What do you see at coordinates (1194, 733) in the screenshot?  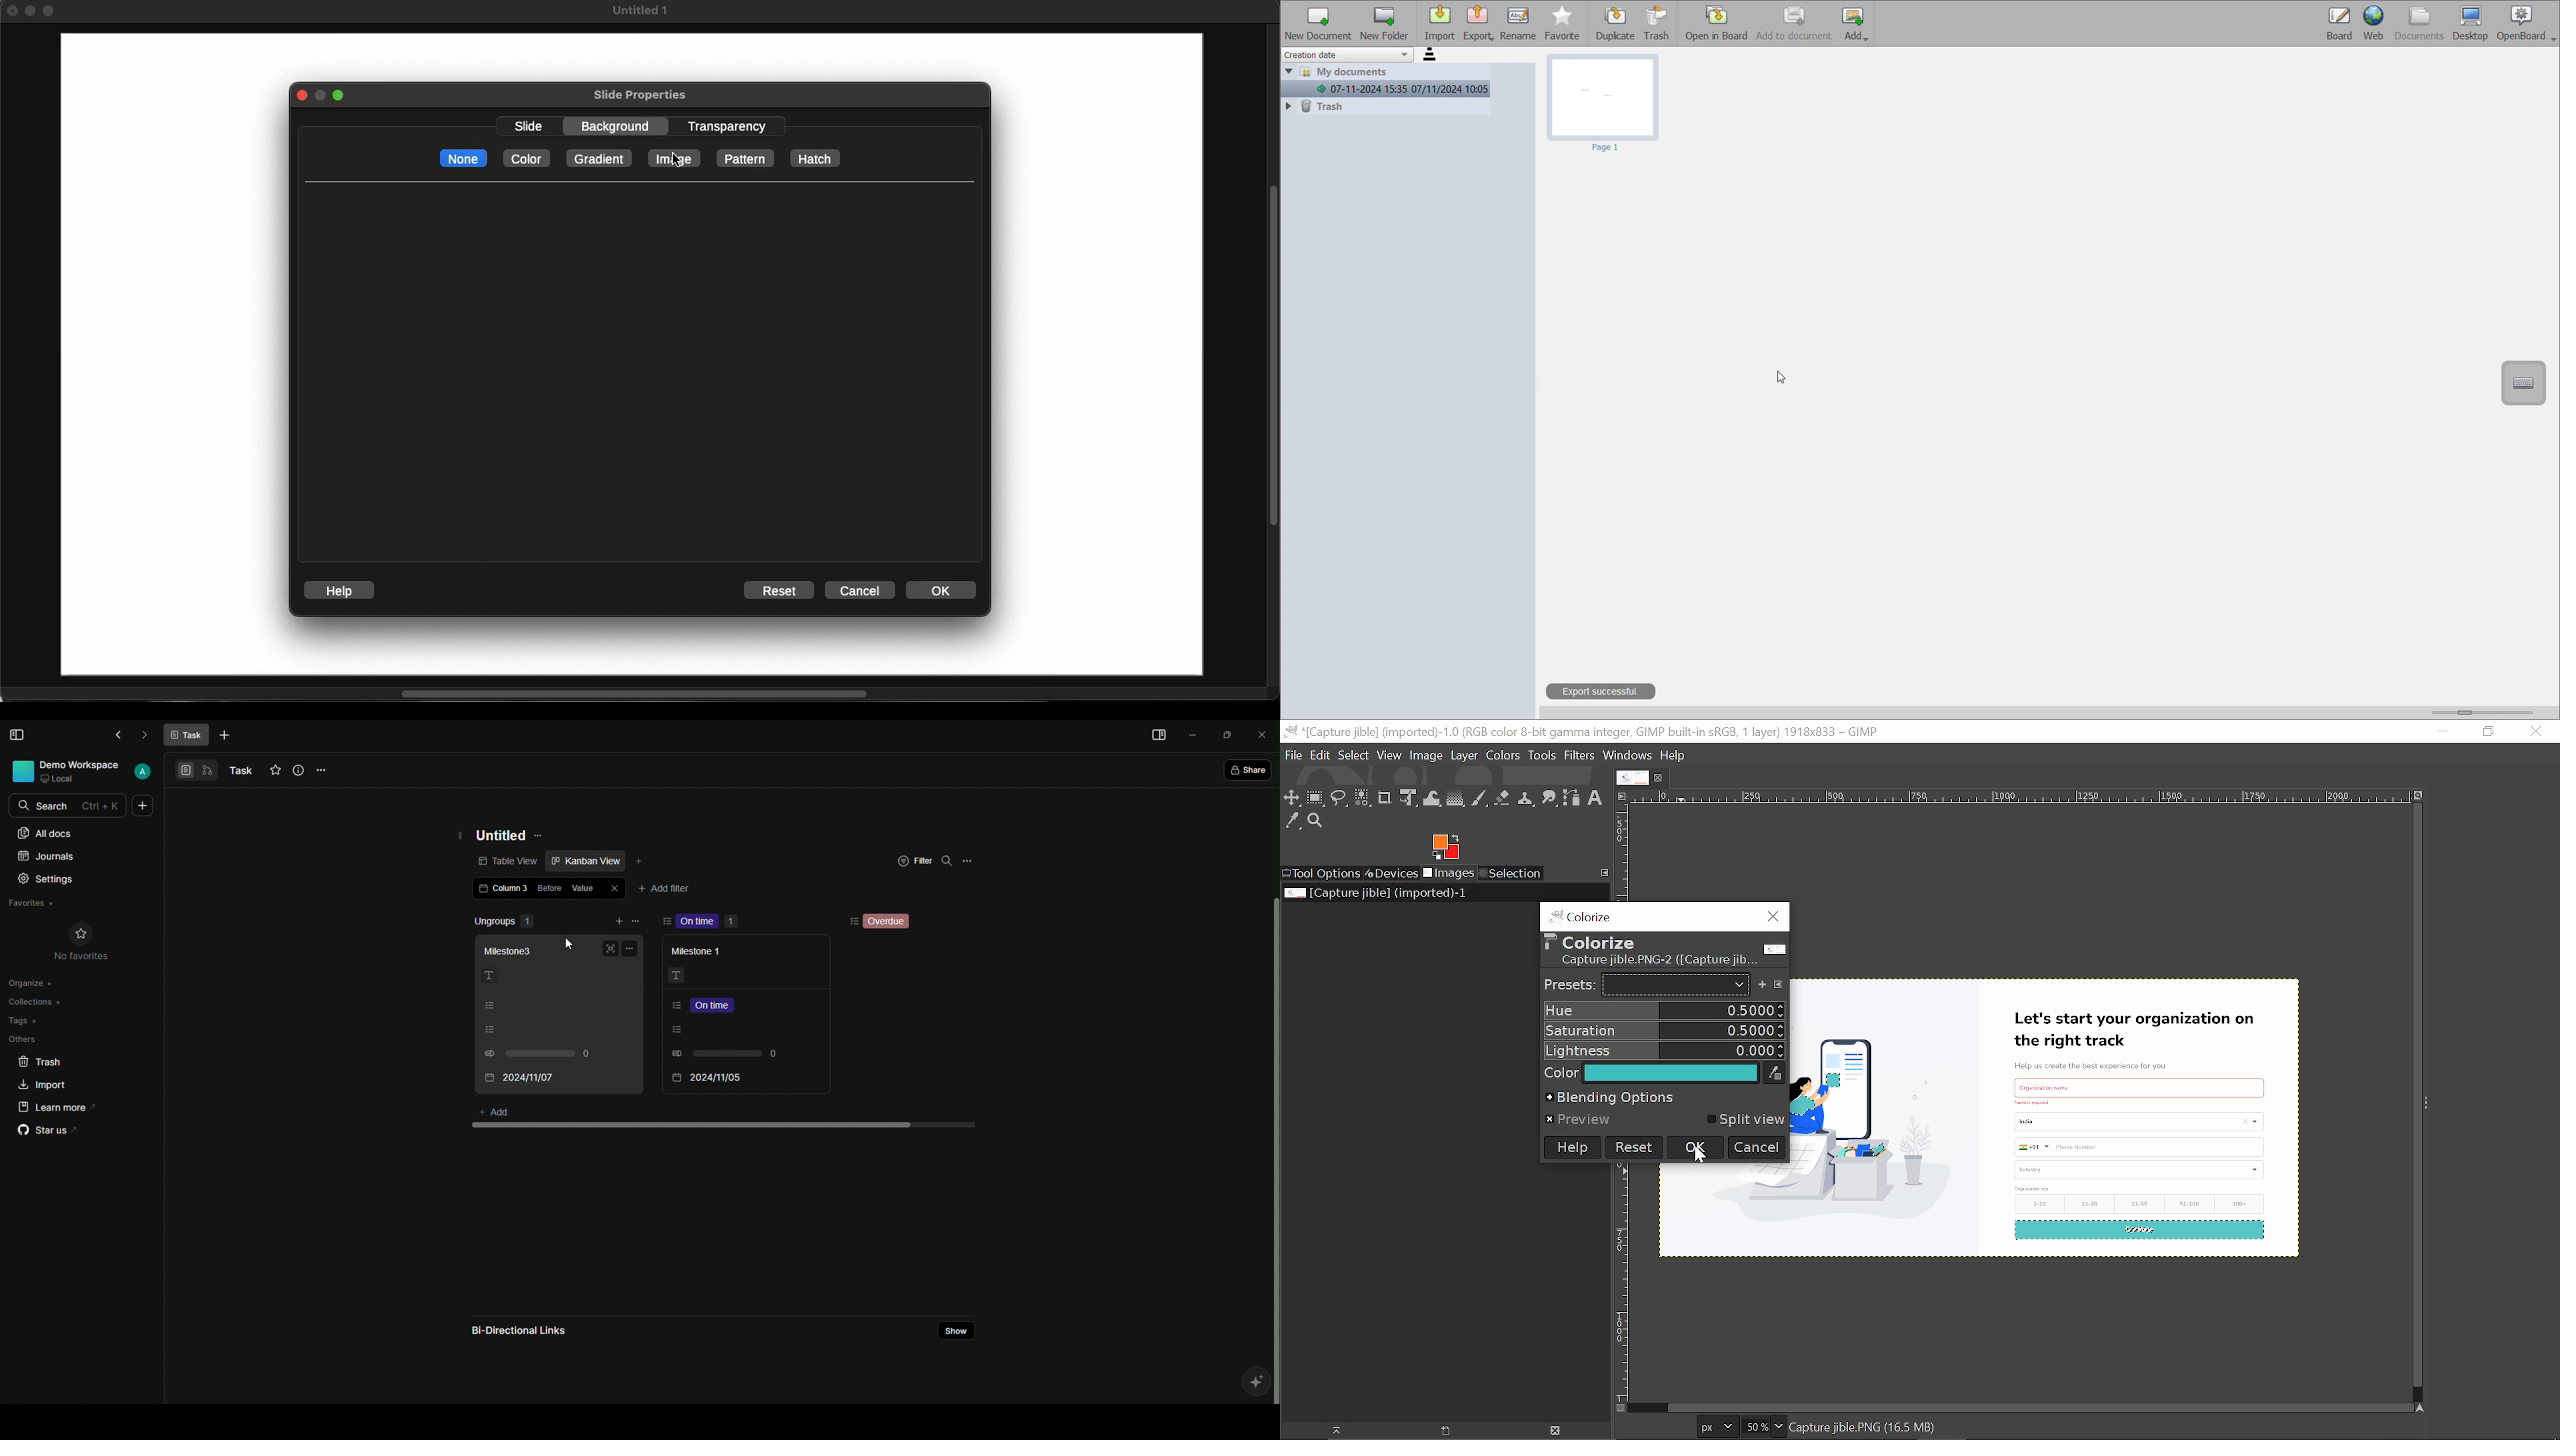 I see `Minimize` at bounding box center [1194, 733].